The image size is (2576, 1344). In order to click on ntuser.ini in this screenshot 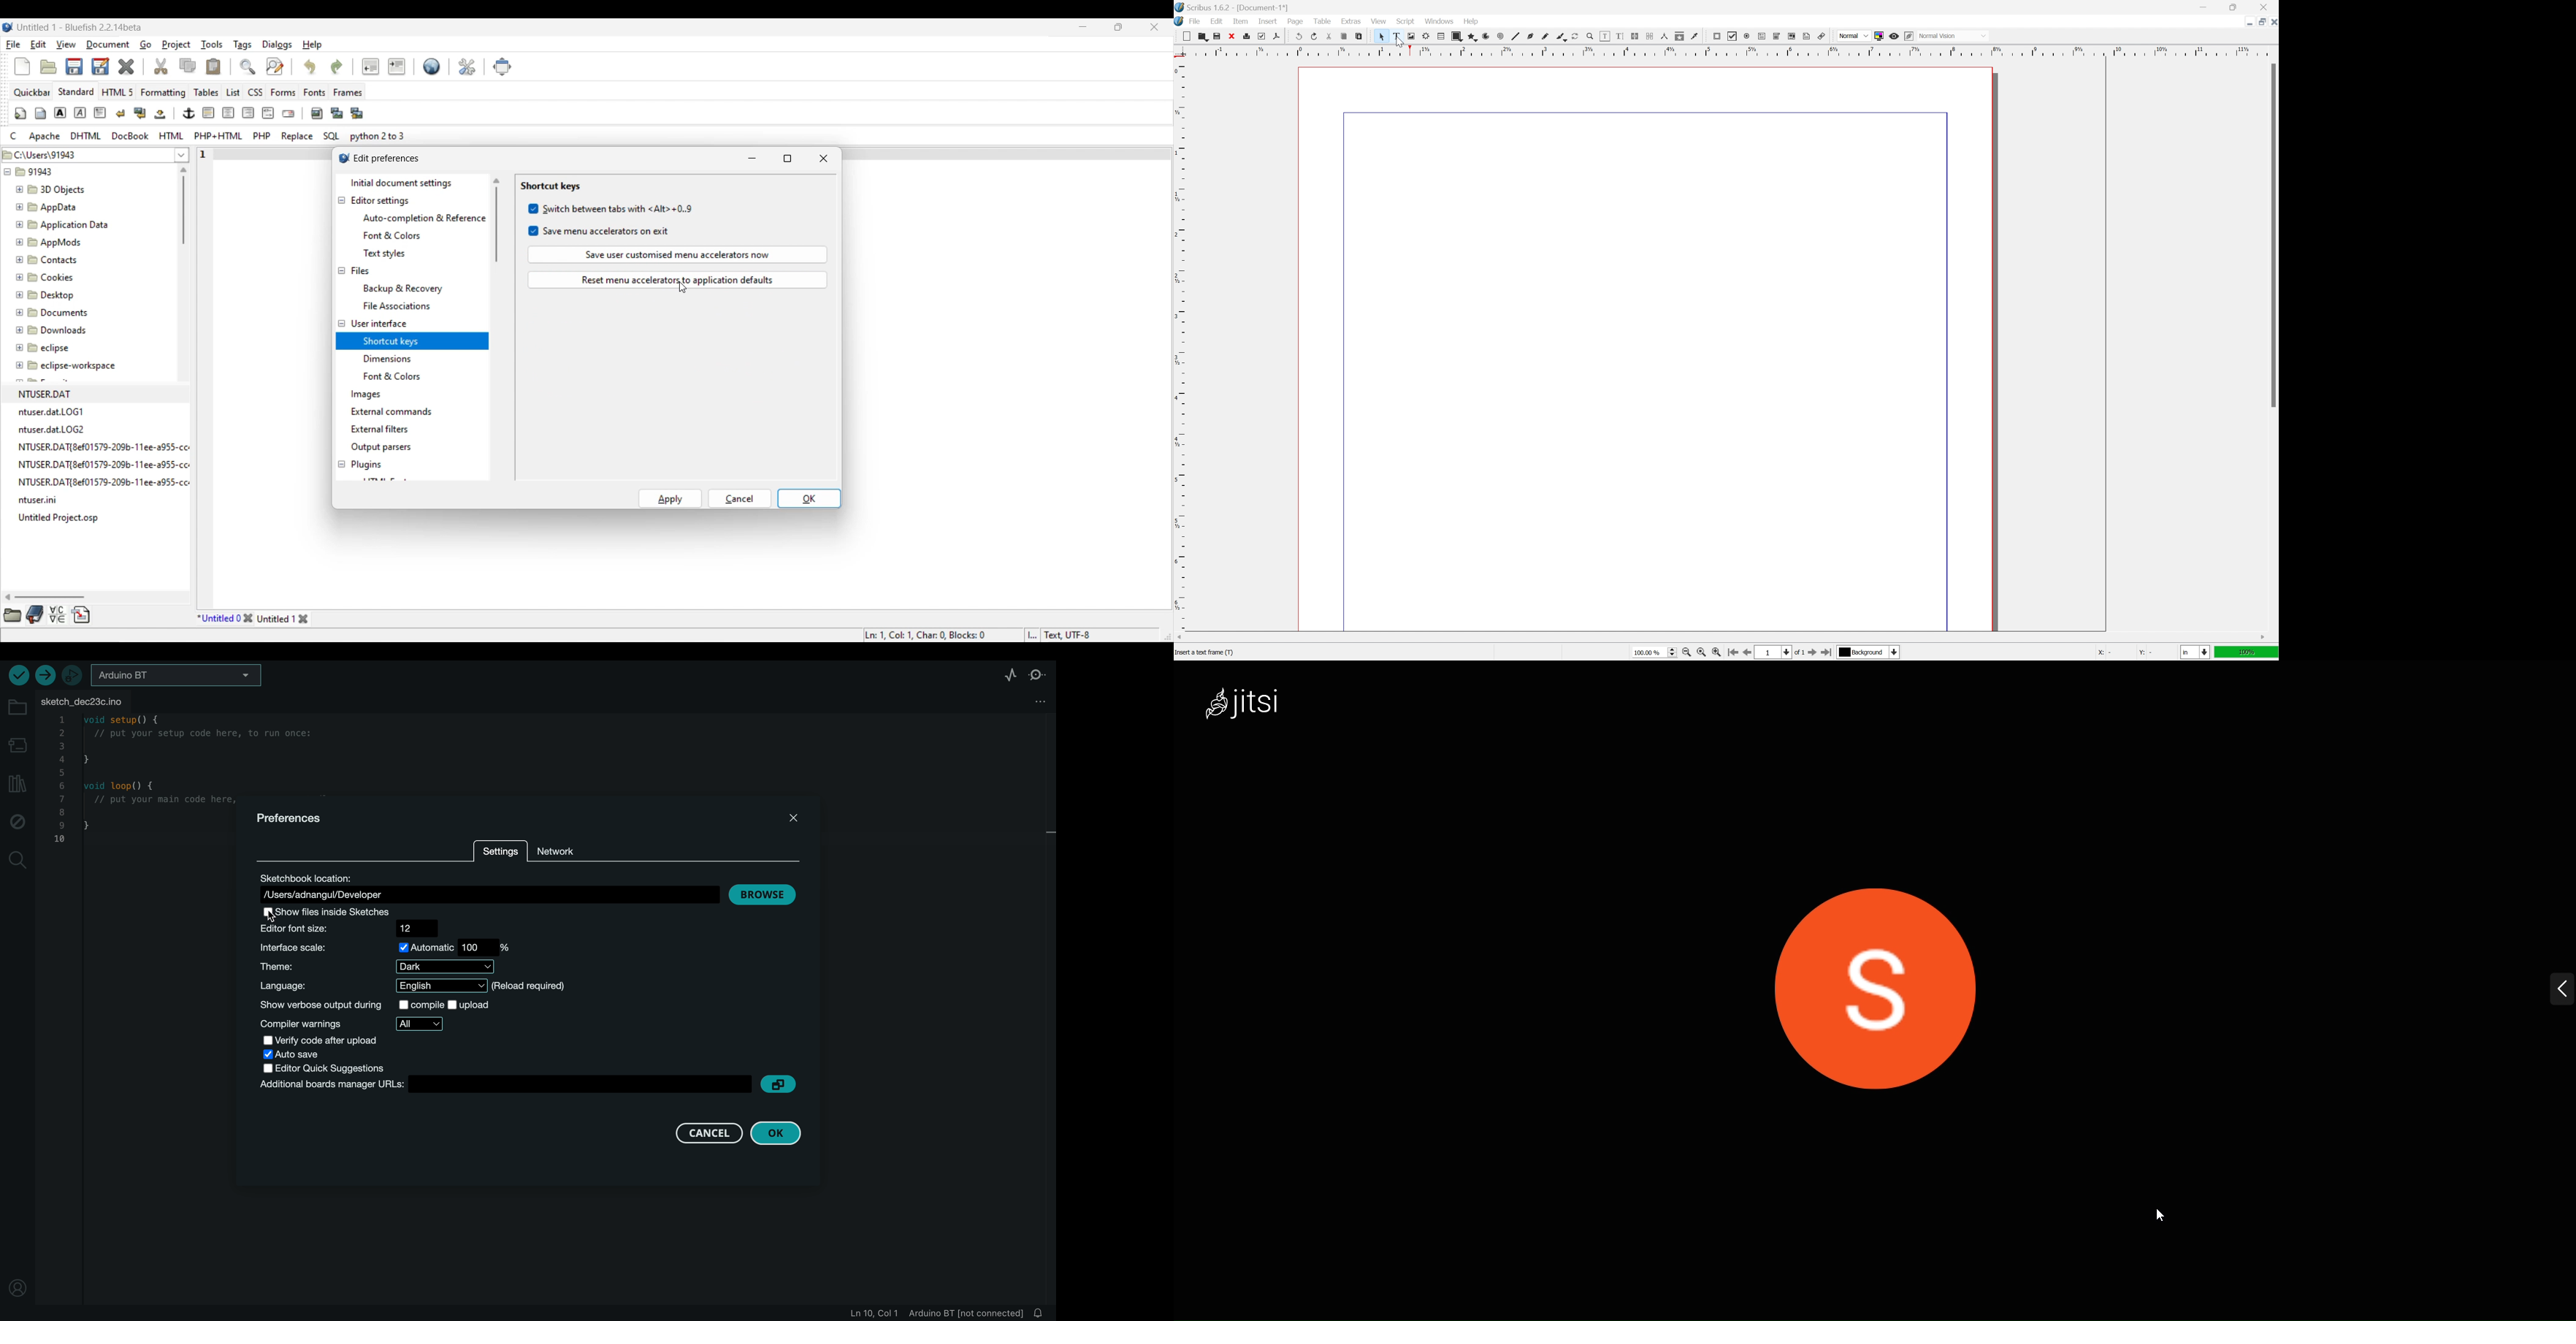, I will do `click(42, 501)`.